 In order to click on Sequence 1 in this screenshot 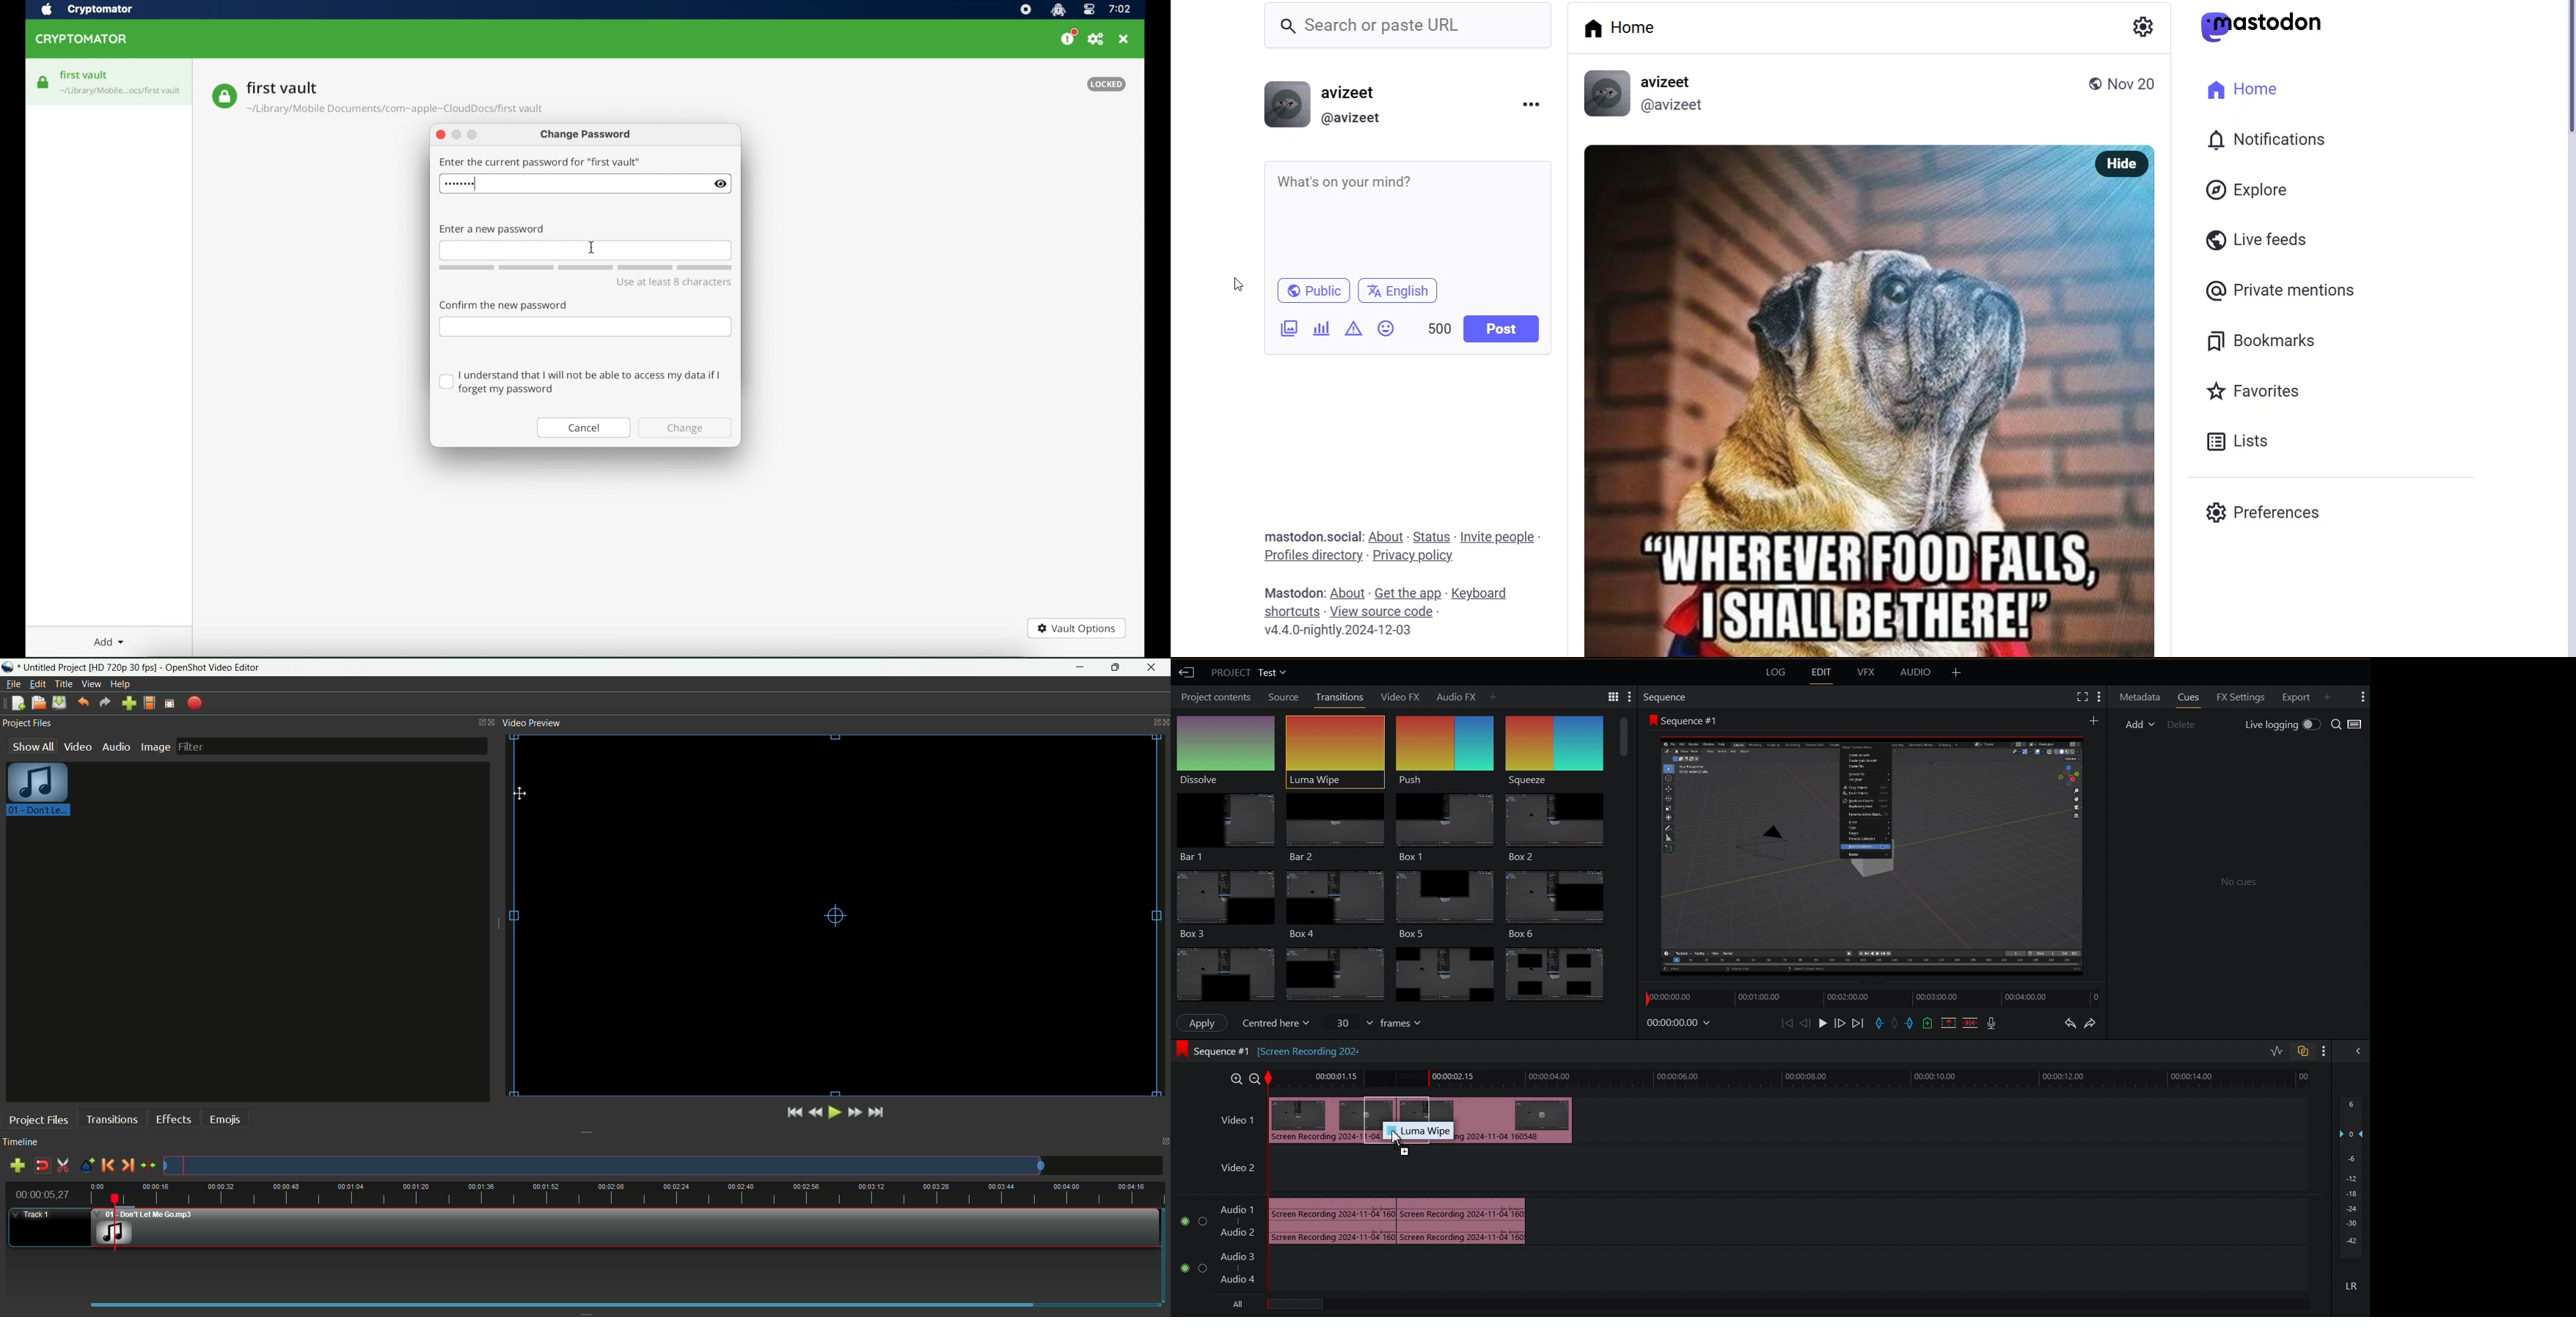, I will do `click(1682, 719)`.